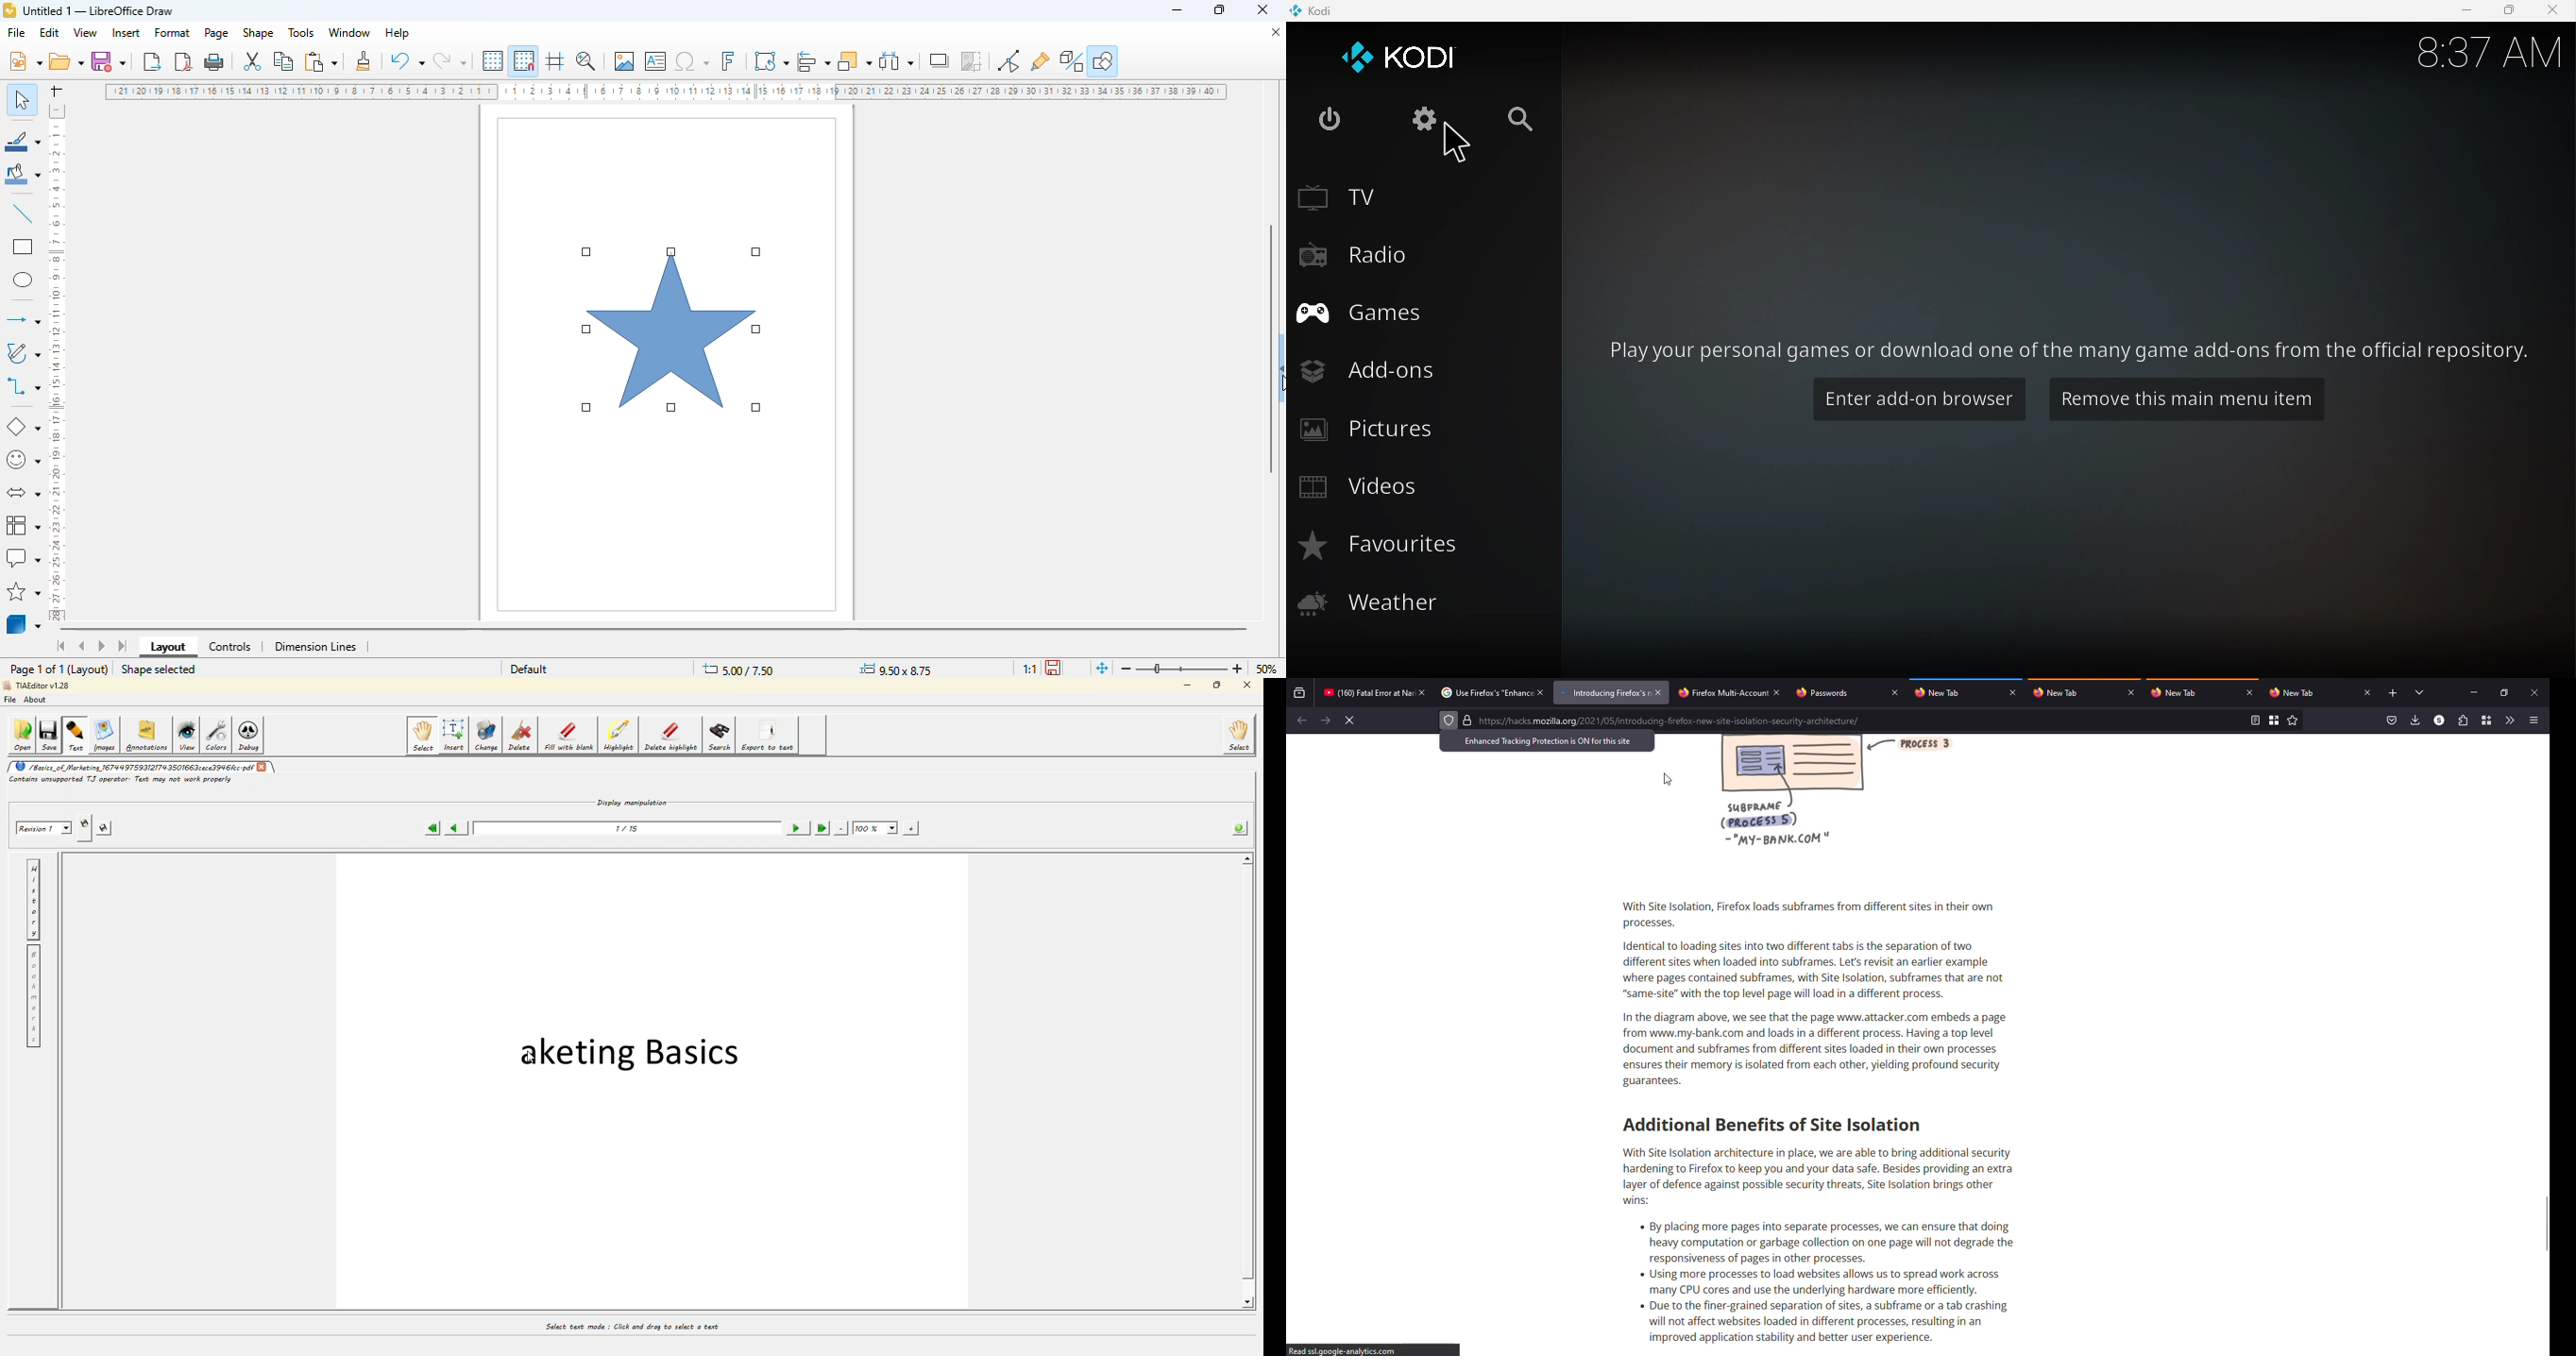 This screenshot has height=1372, width=2576. Describe the element at coordinates (1335, 125) in the screenshot. I see `Exit` at that location.